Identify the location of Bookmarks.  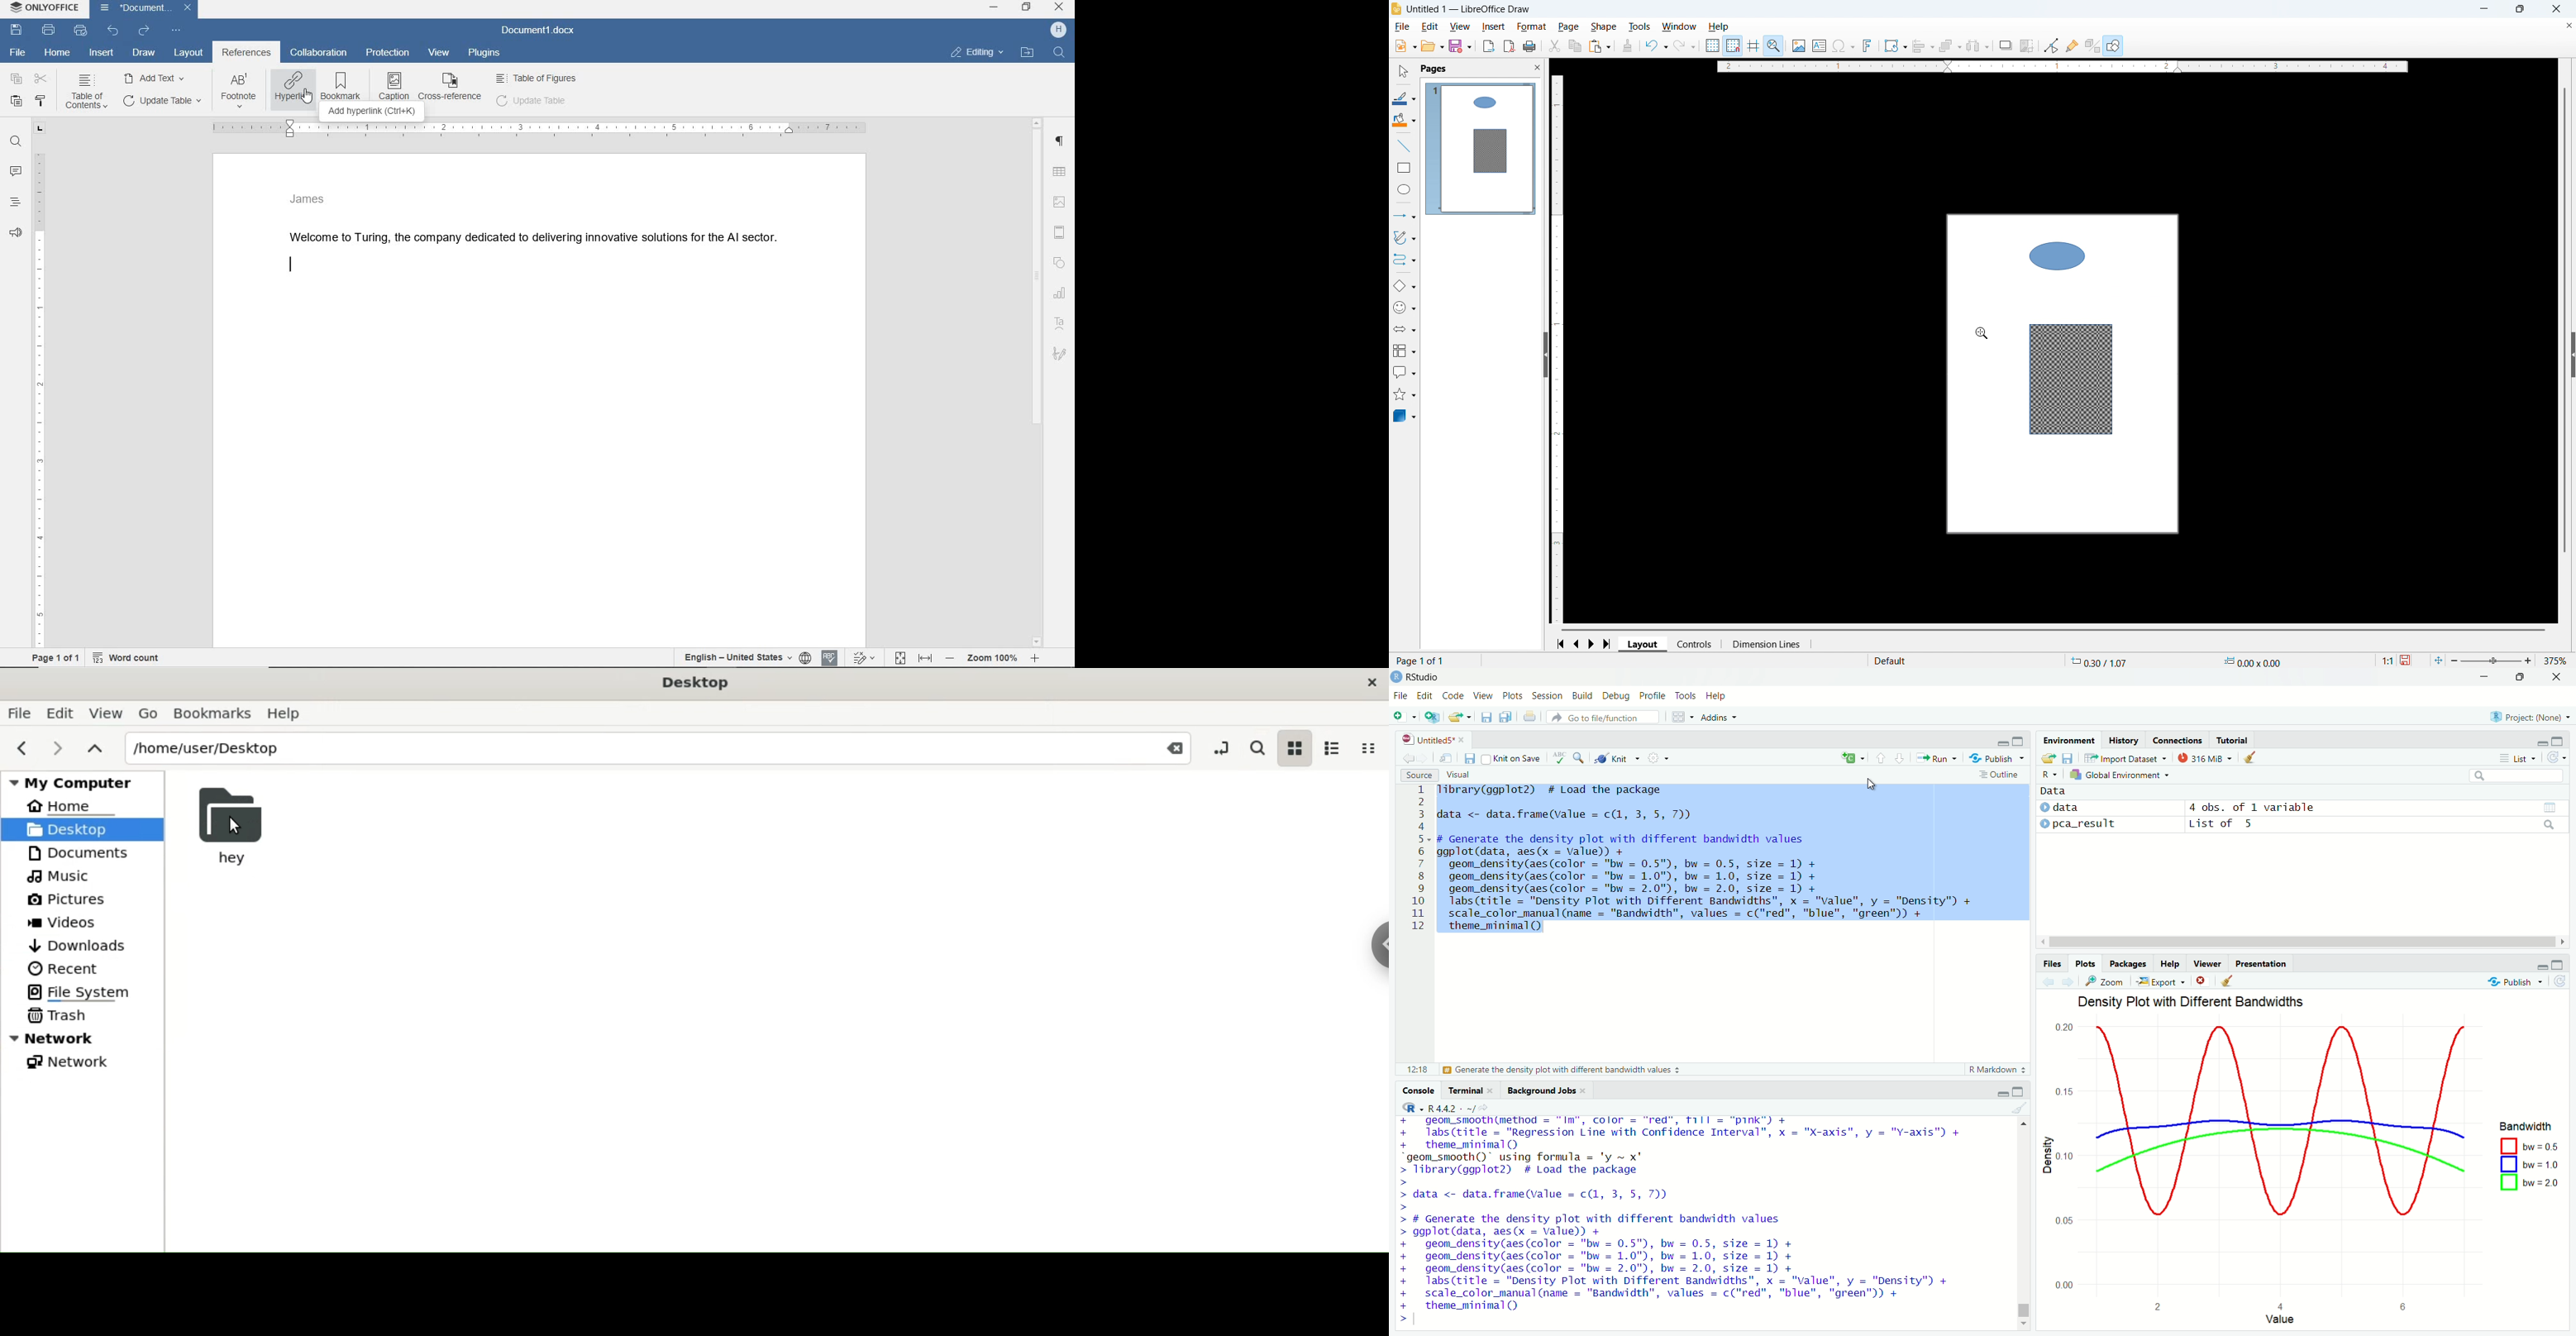
(213, 713).